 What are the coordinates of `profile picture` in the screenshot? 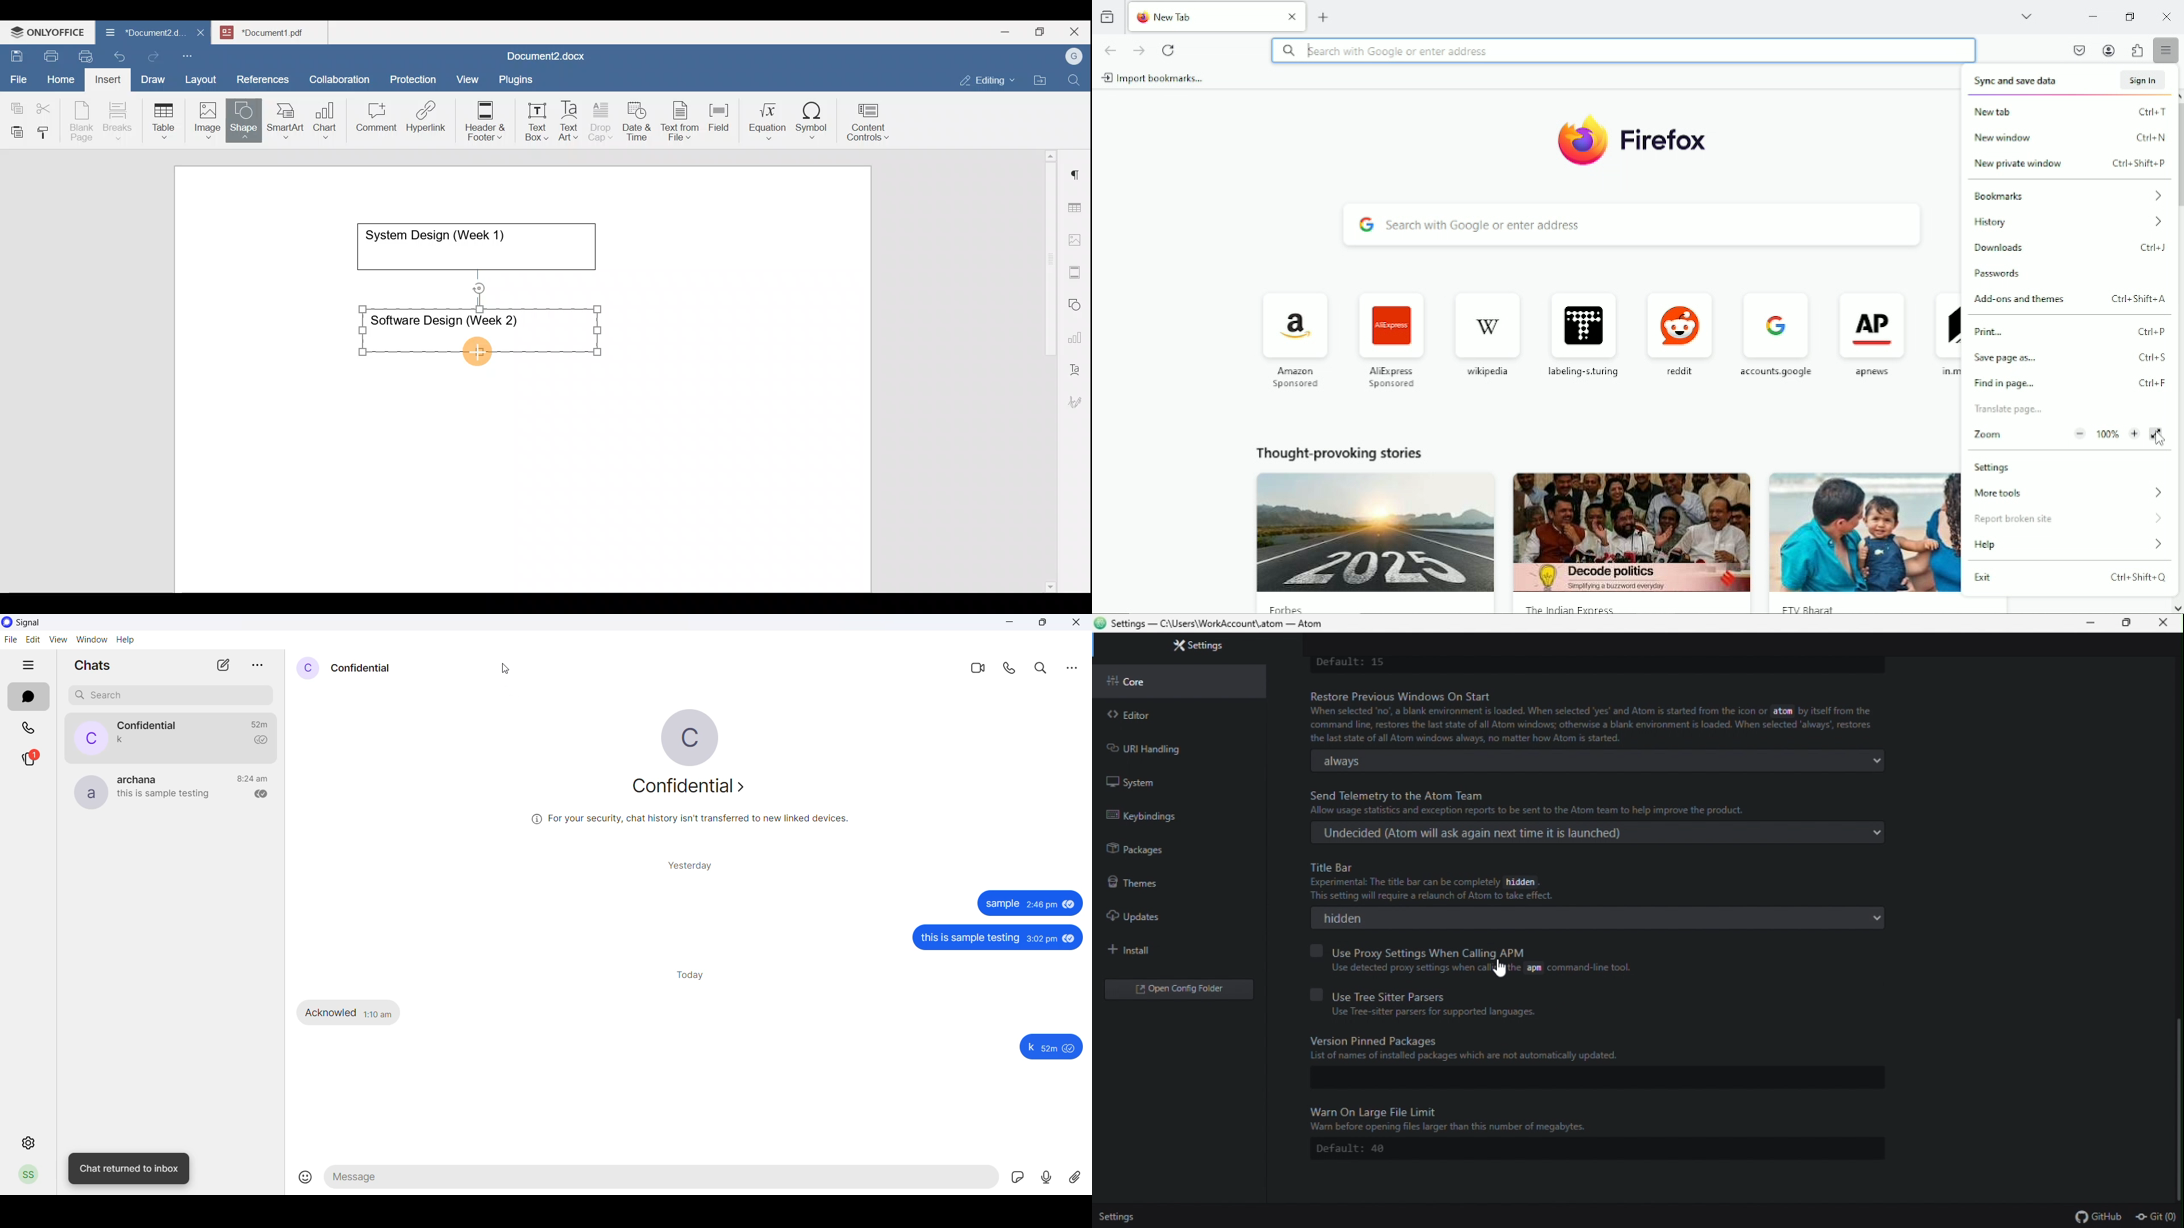 It's located at (91, 739).